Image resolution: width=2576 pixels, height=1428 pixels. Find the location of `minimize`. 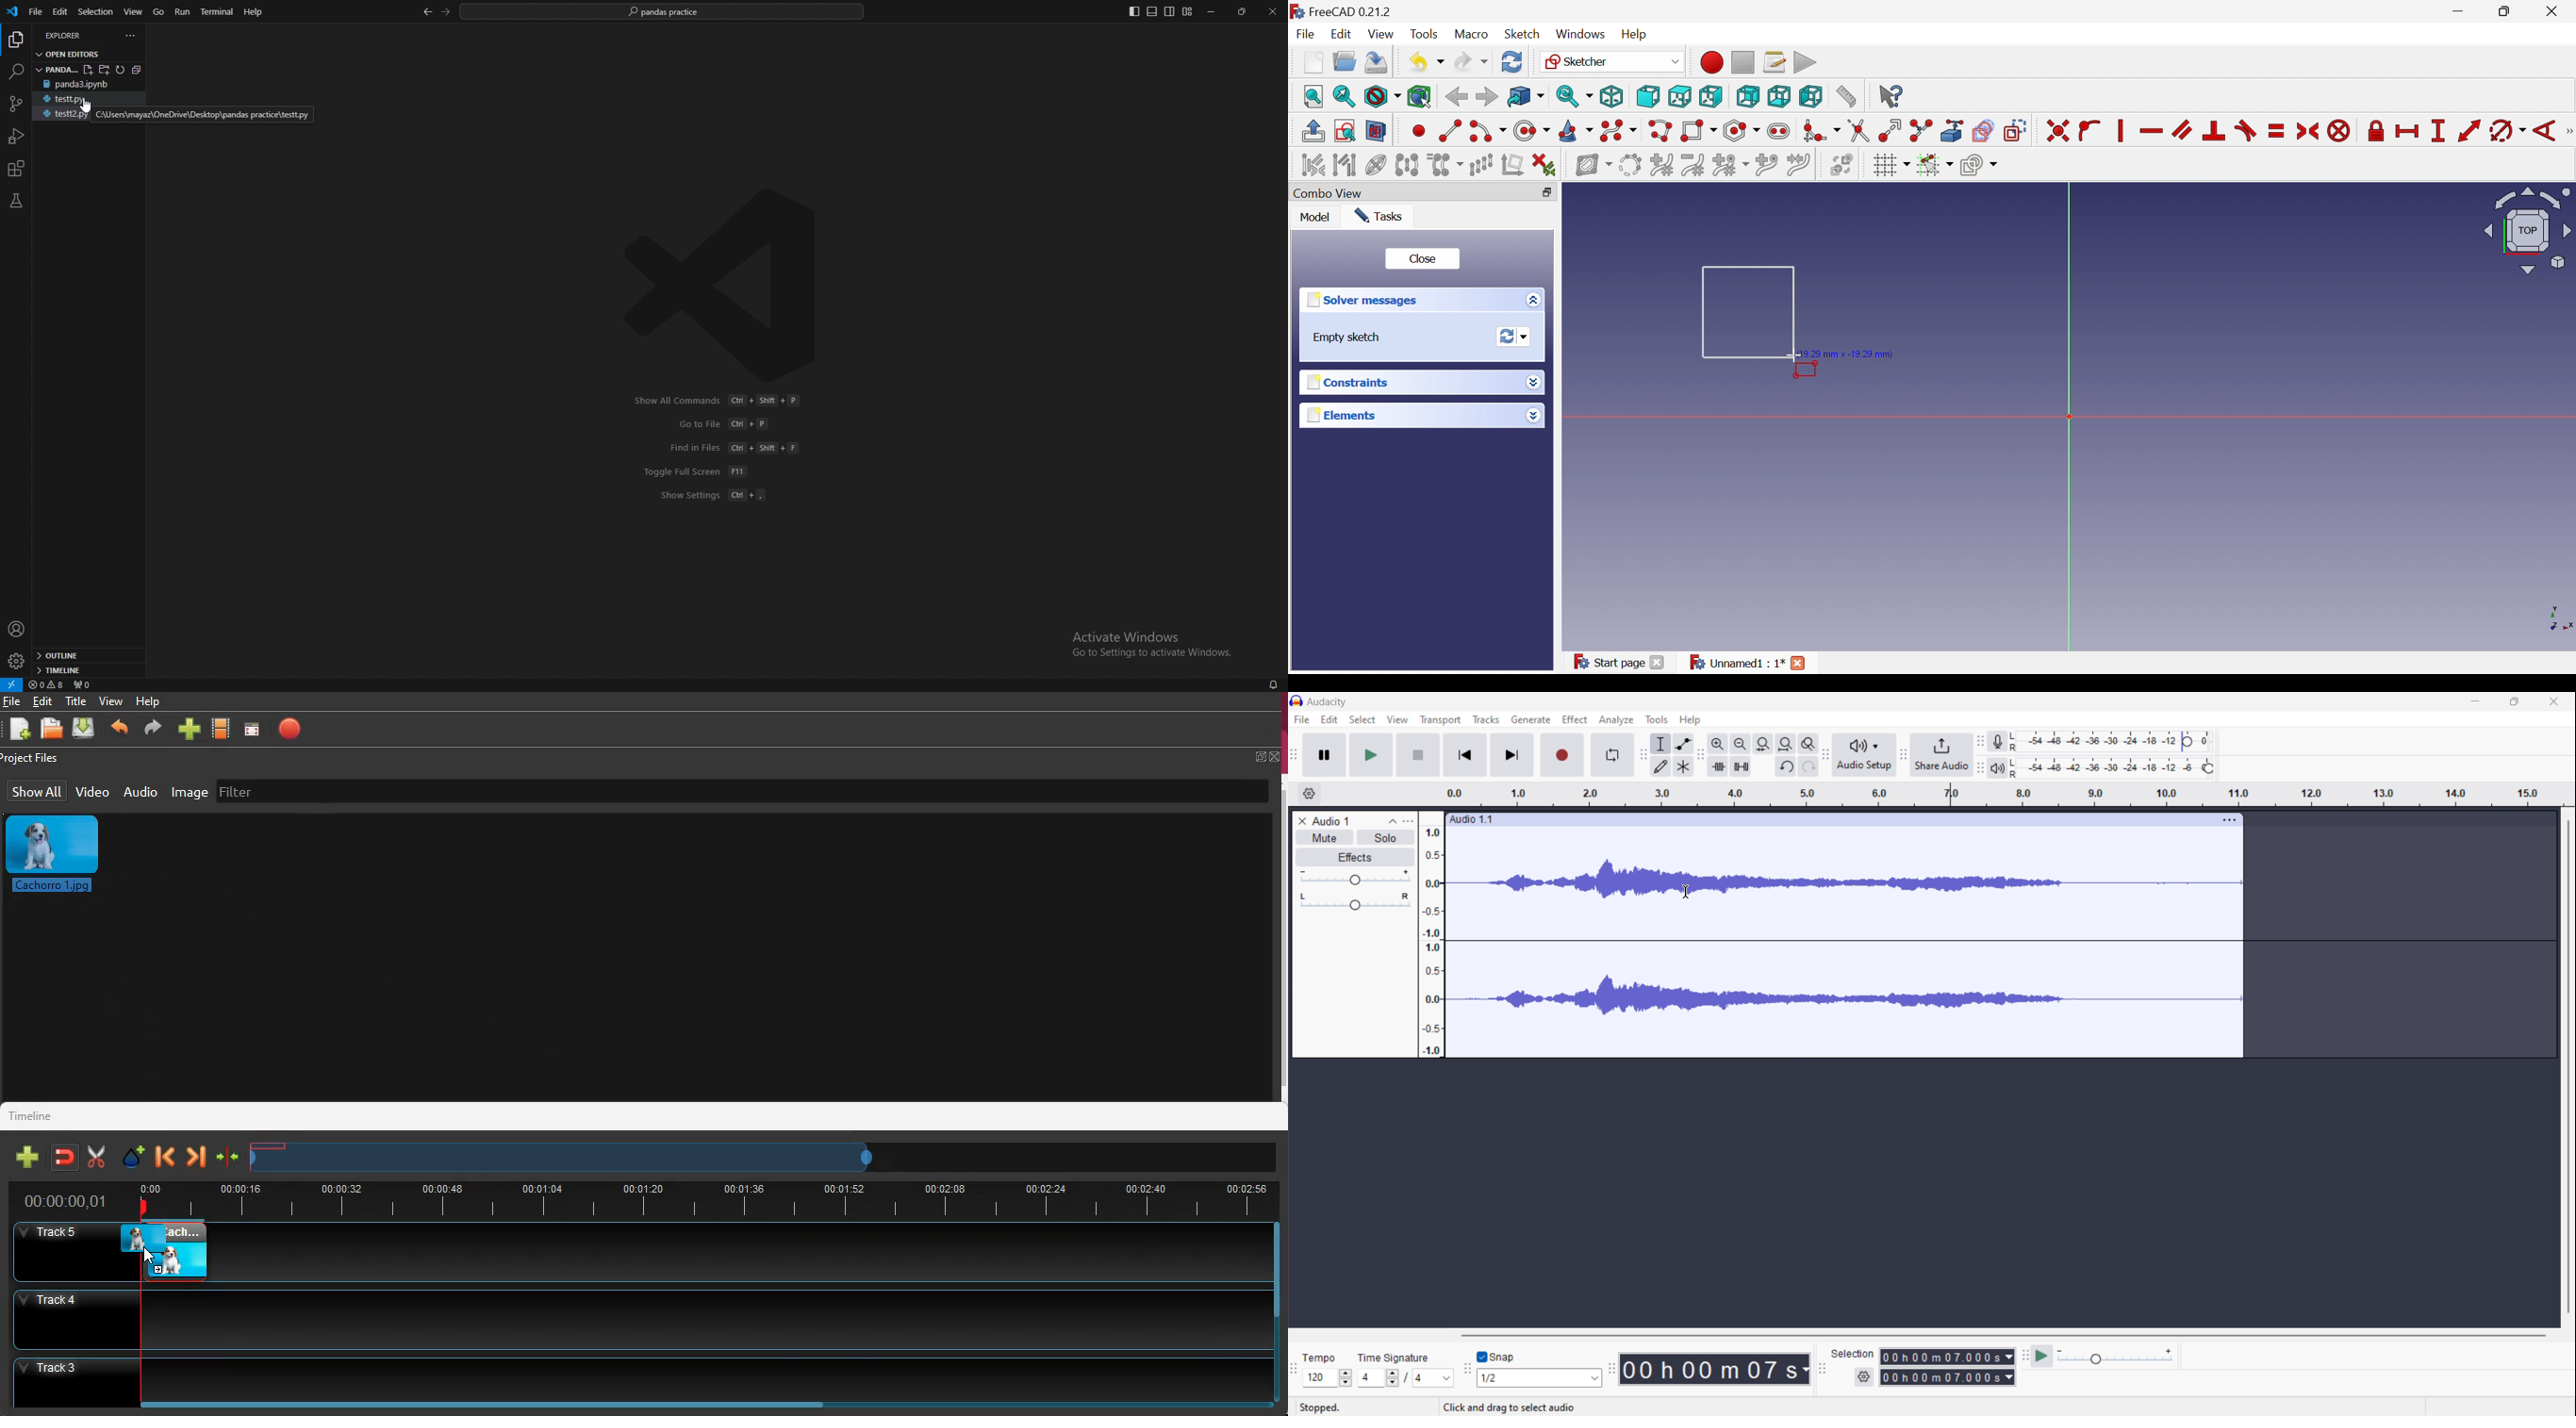

minimize is located at coordinates (1215, 12).